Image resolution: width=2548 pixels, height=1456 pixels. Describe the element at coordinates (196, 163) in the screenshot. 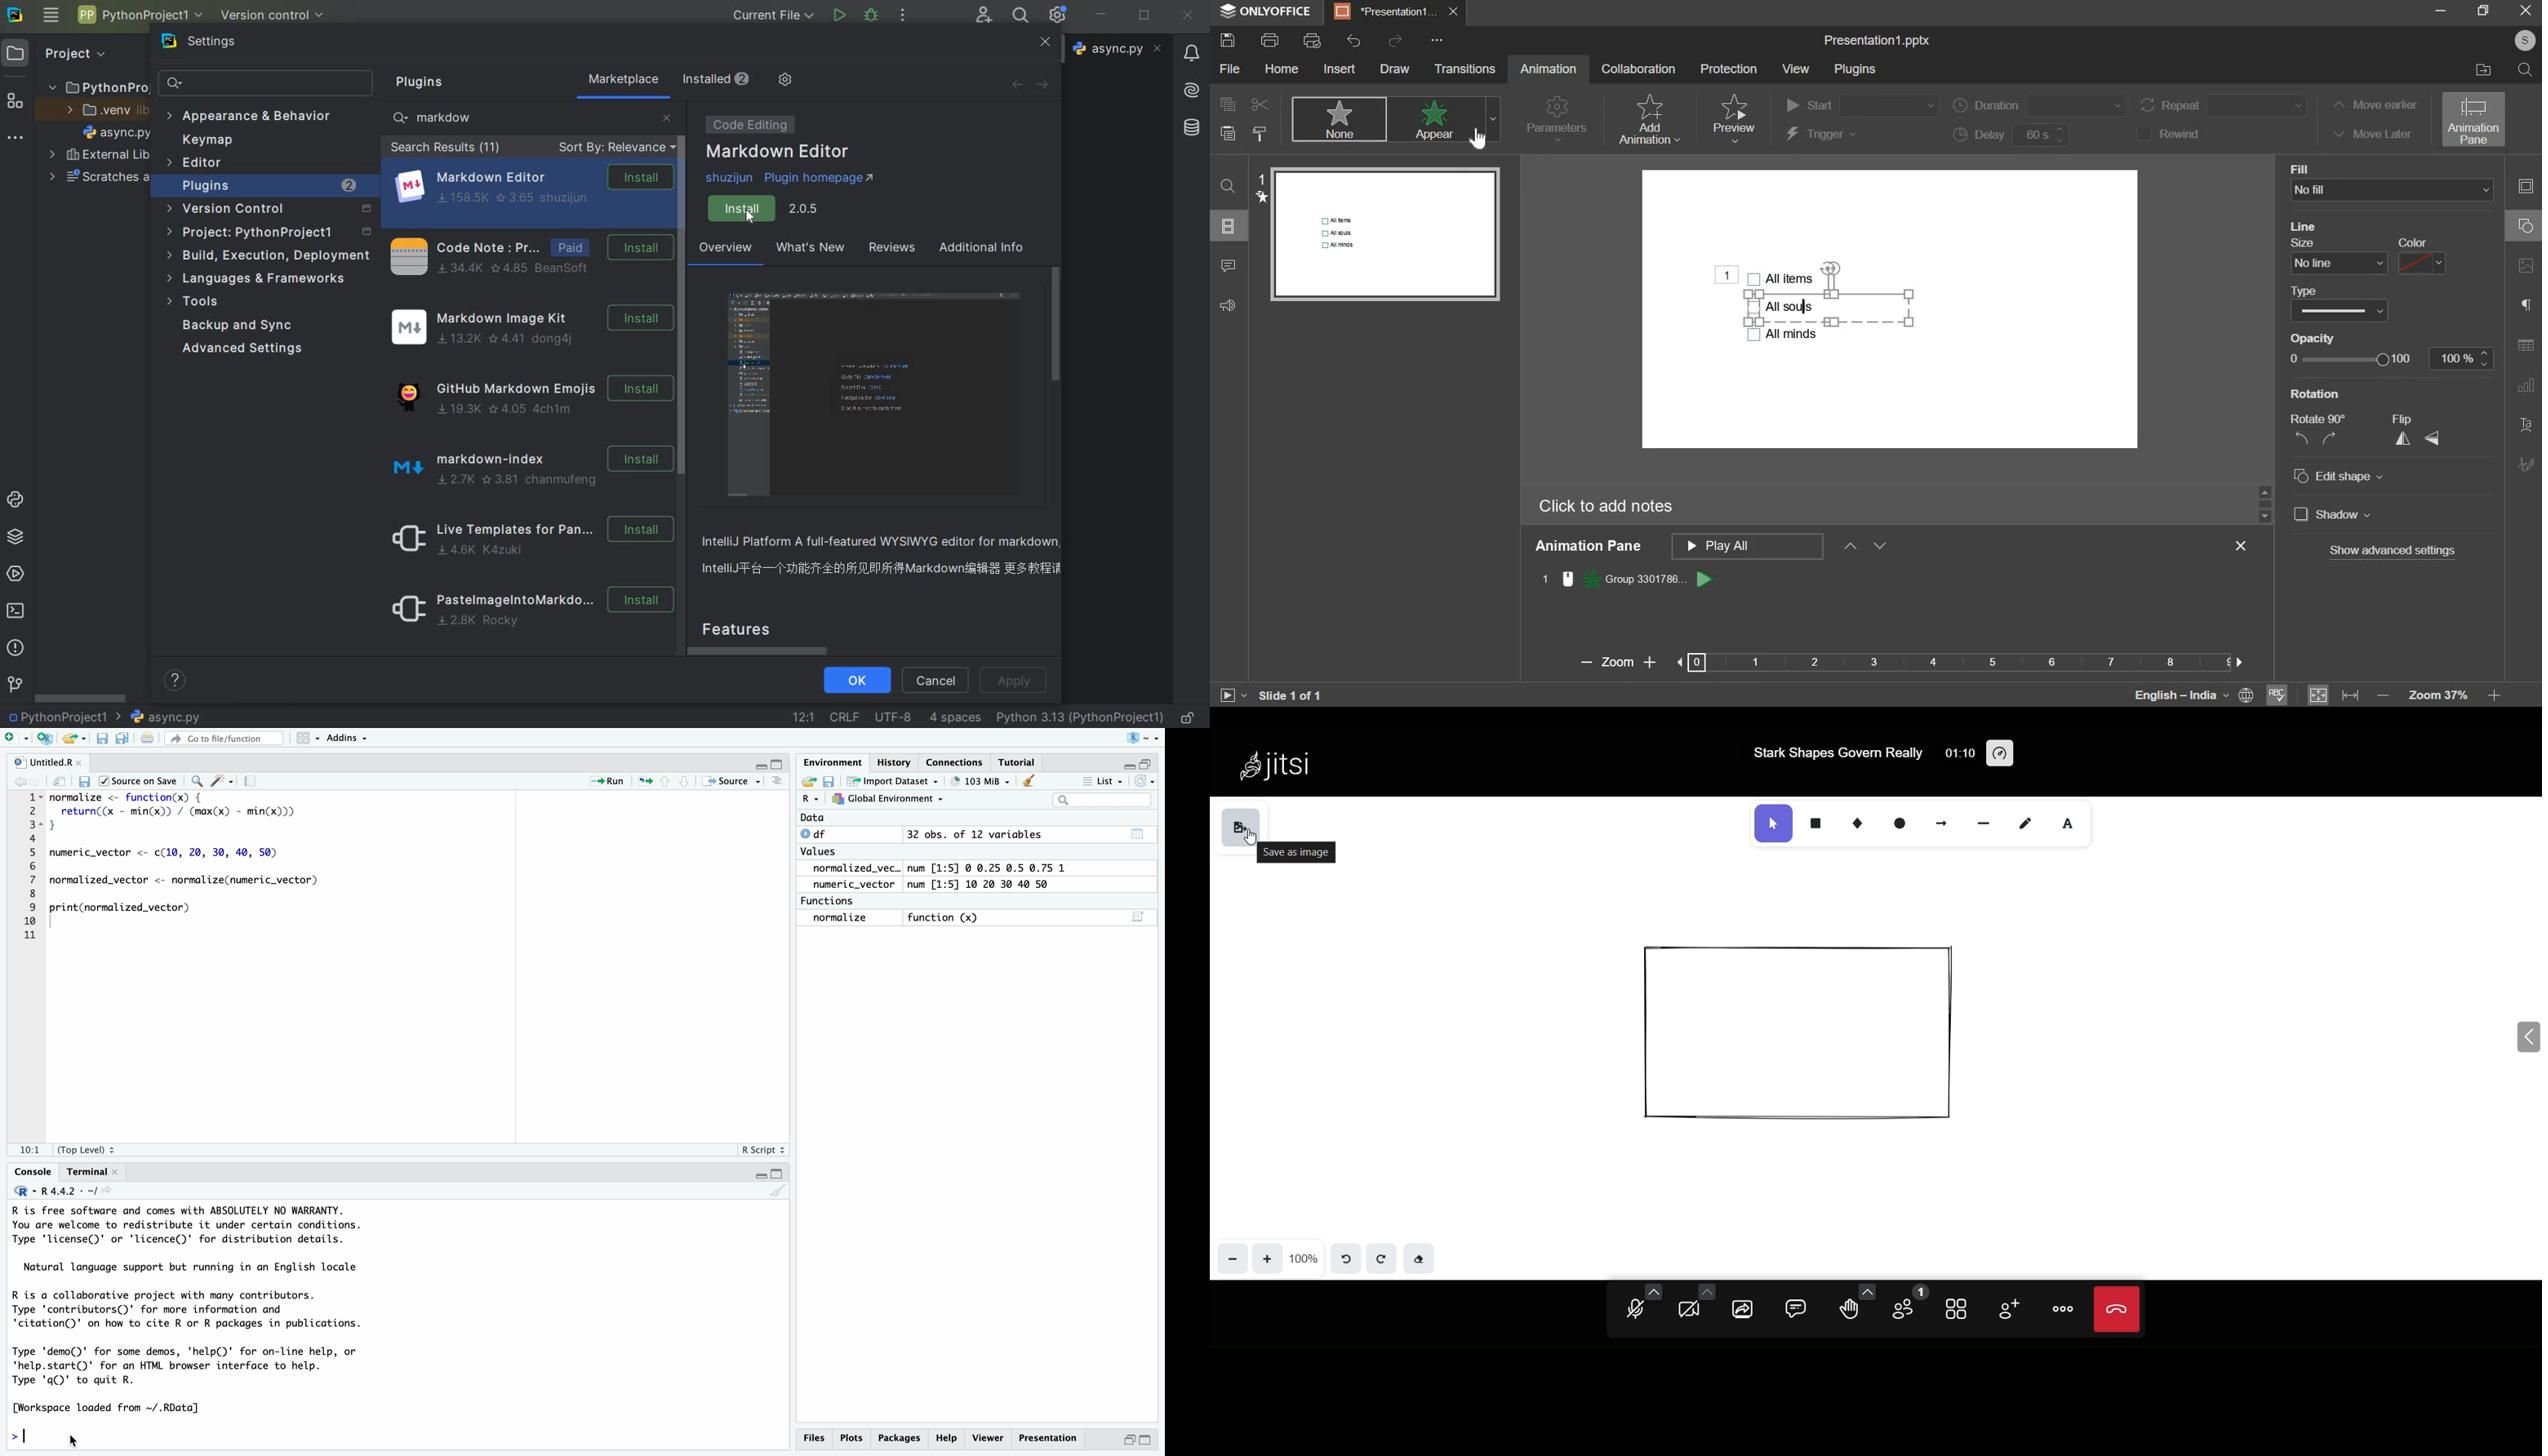

I see `Editor` at that location.